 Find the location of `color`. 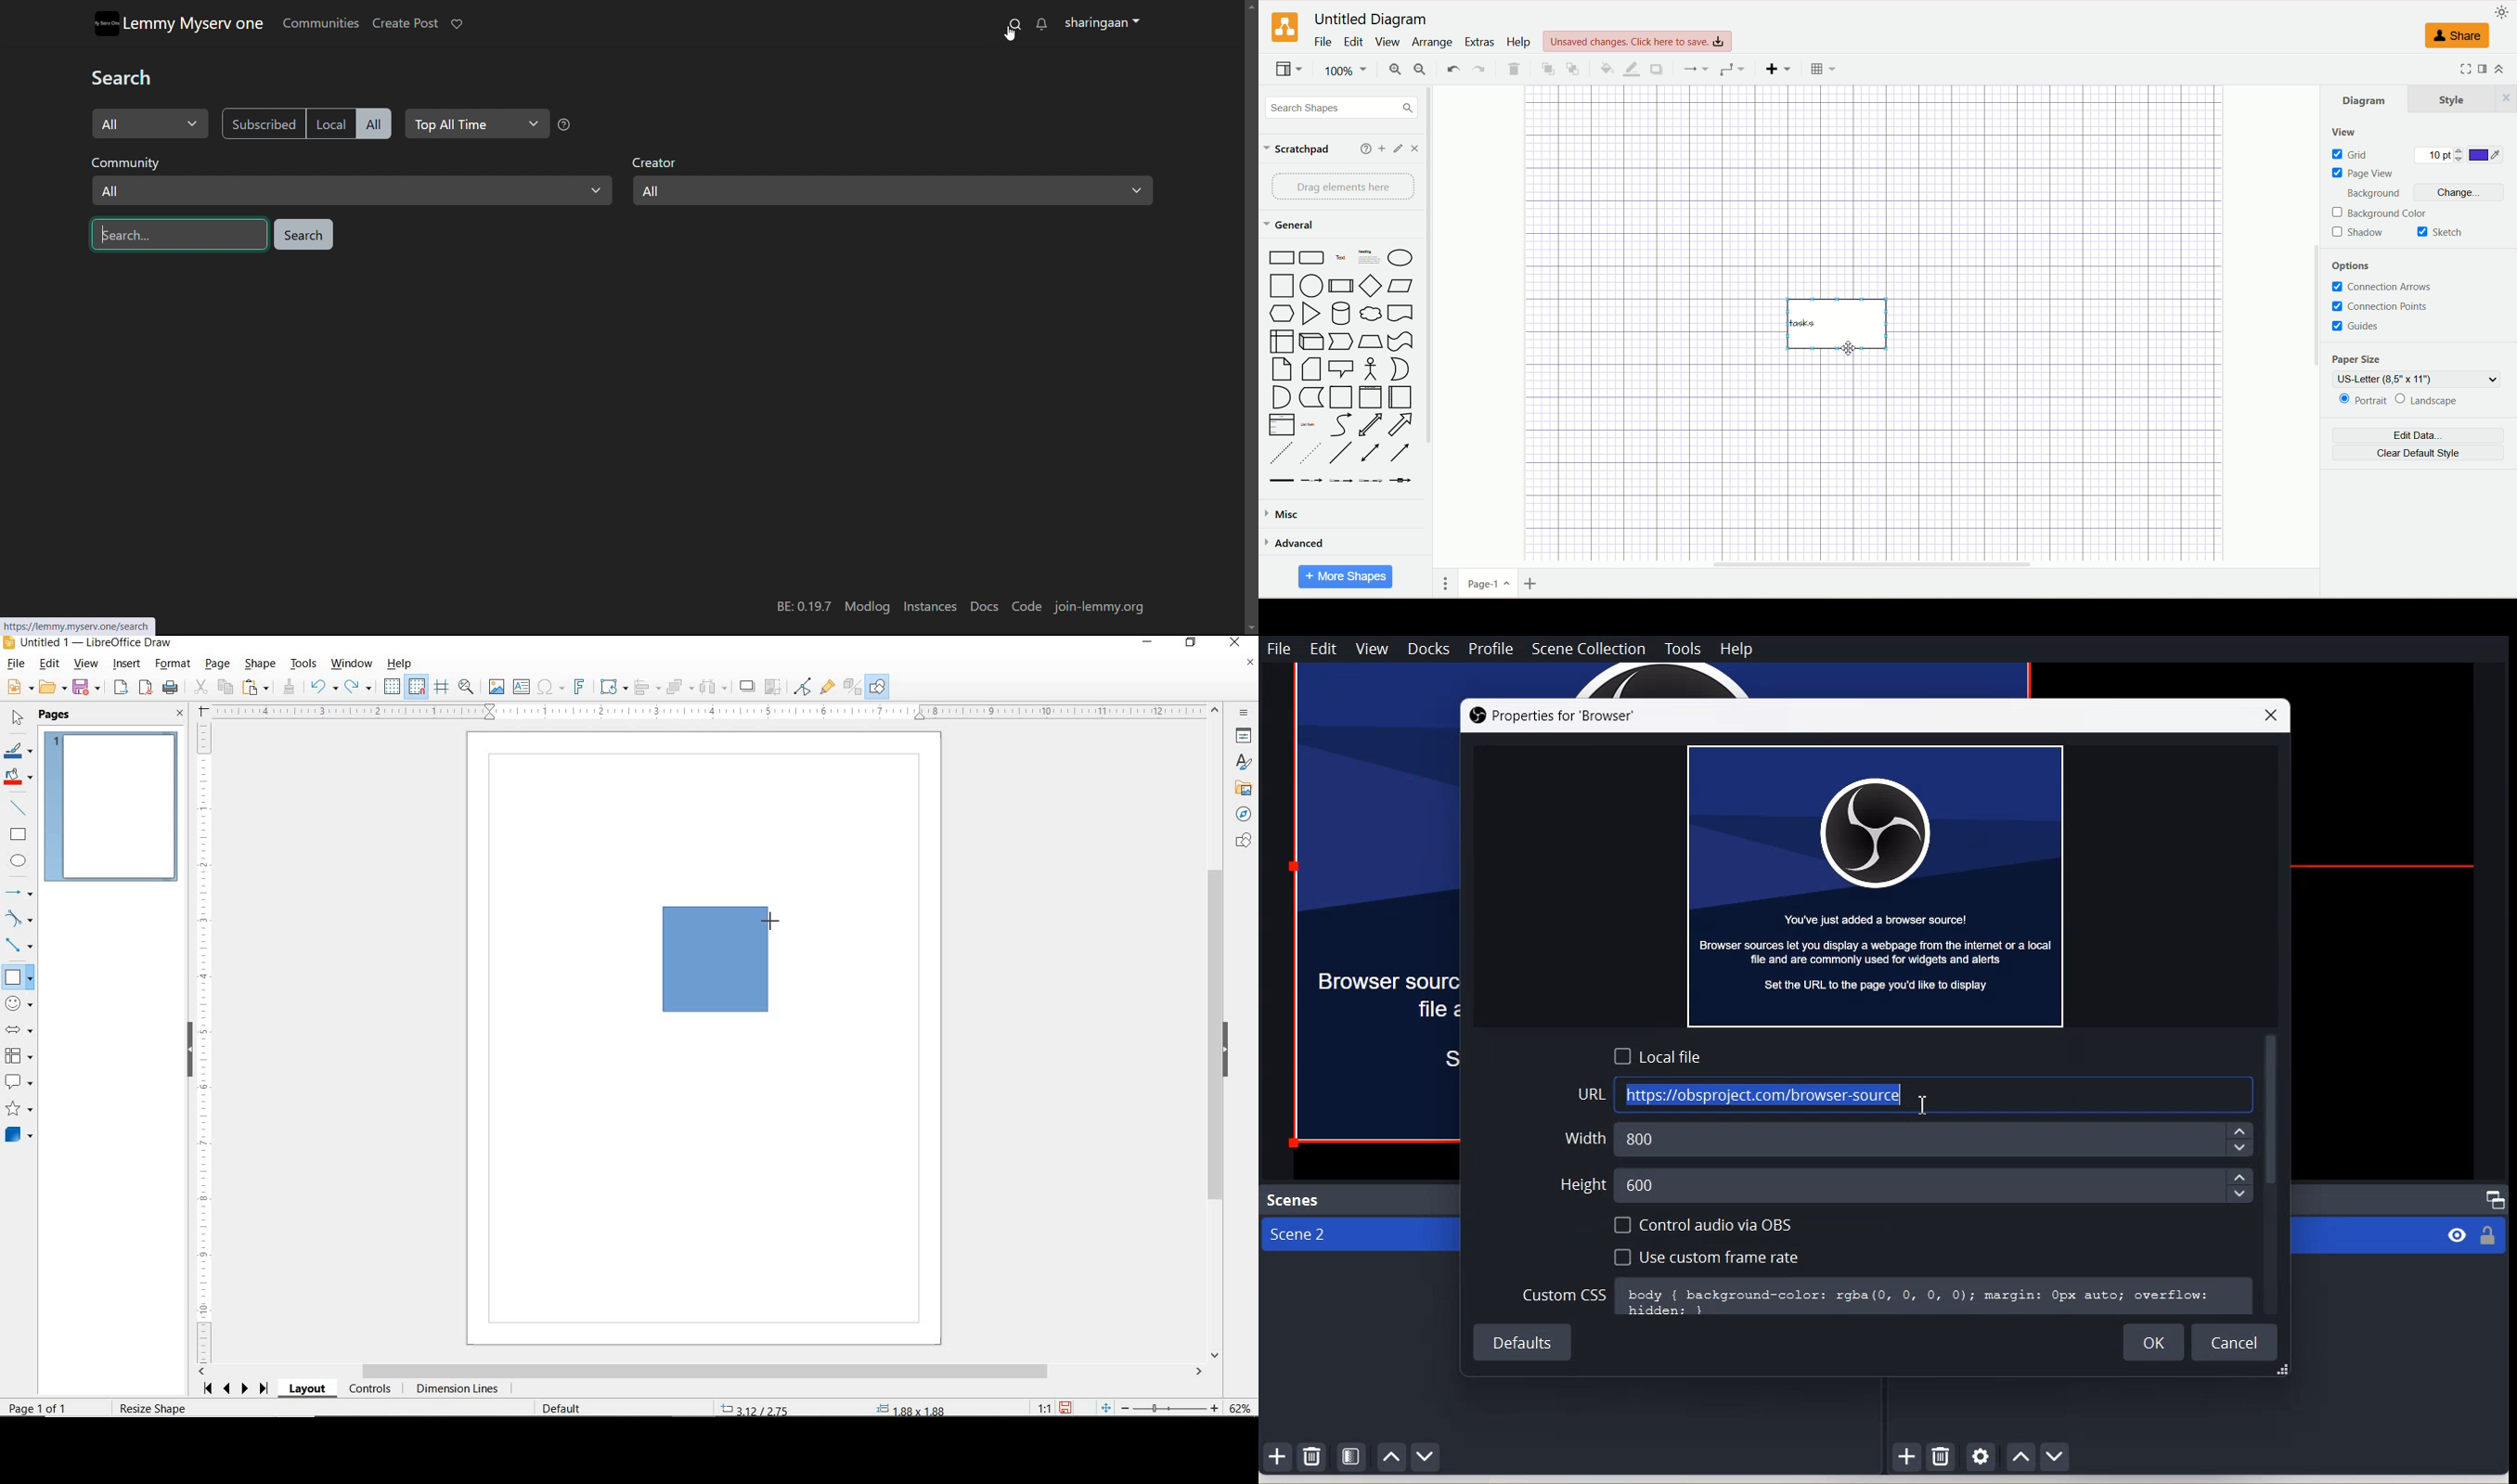

color is located at coordinates (2488, 155).